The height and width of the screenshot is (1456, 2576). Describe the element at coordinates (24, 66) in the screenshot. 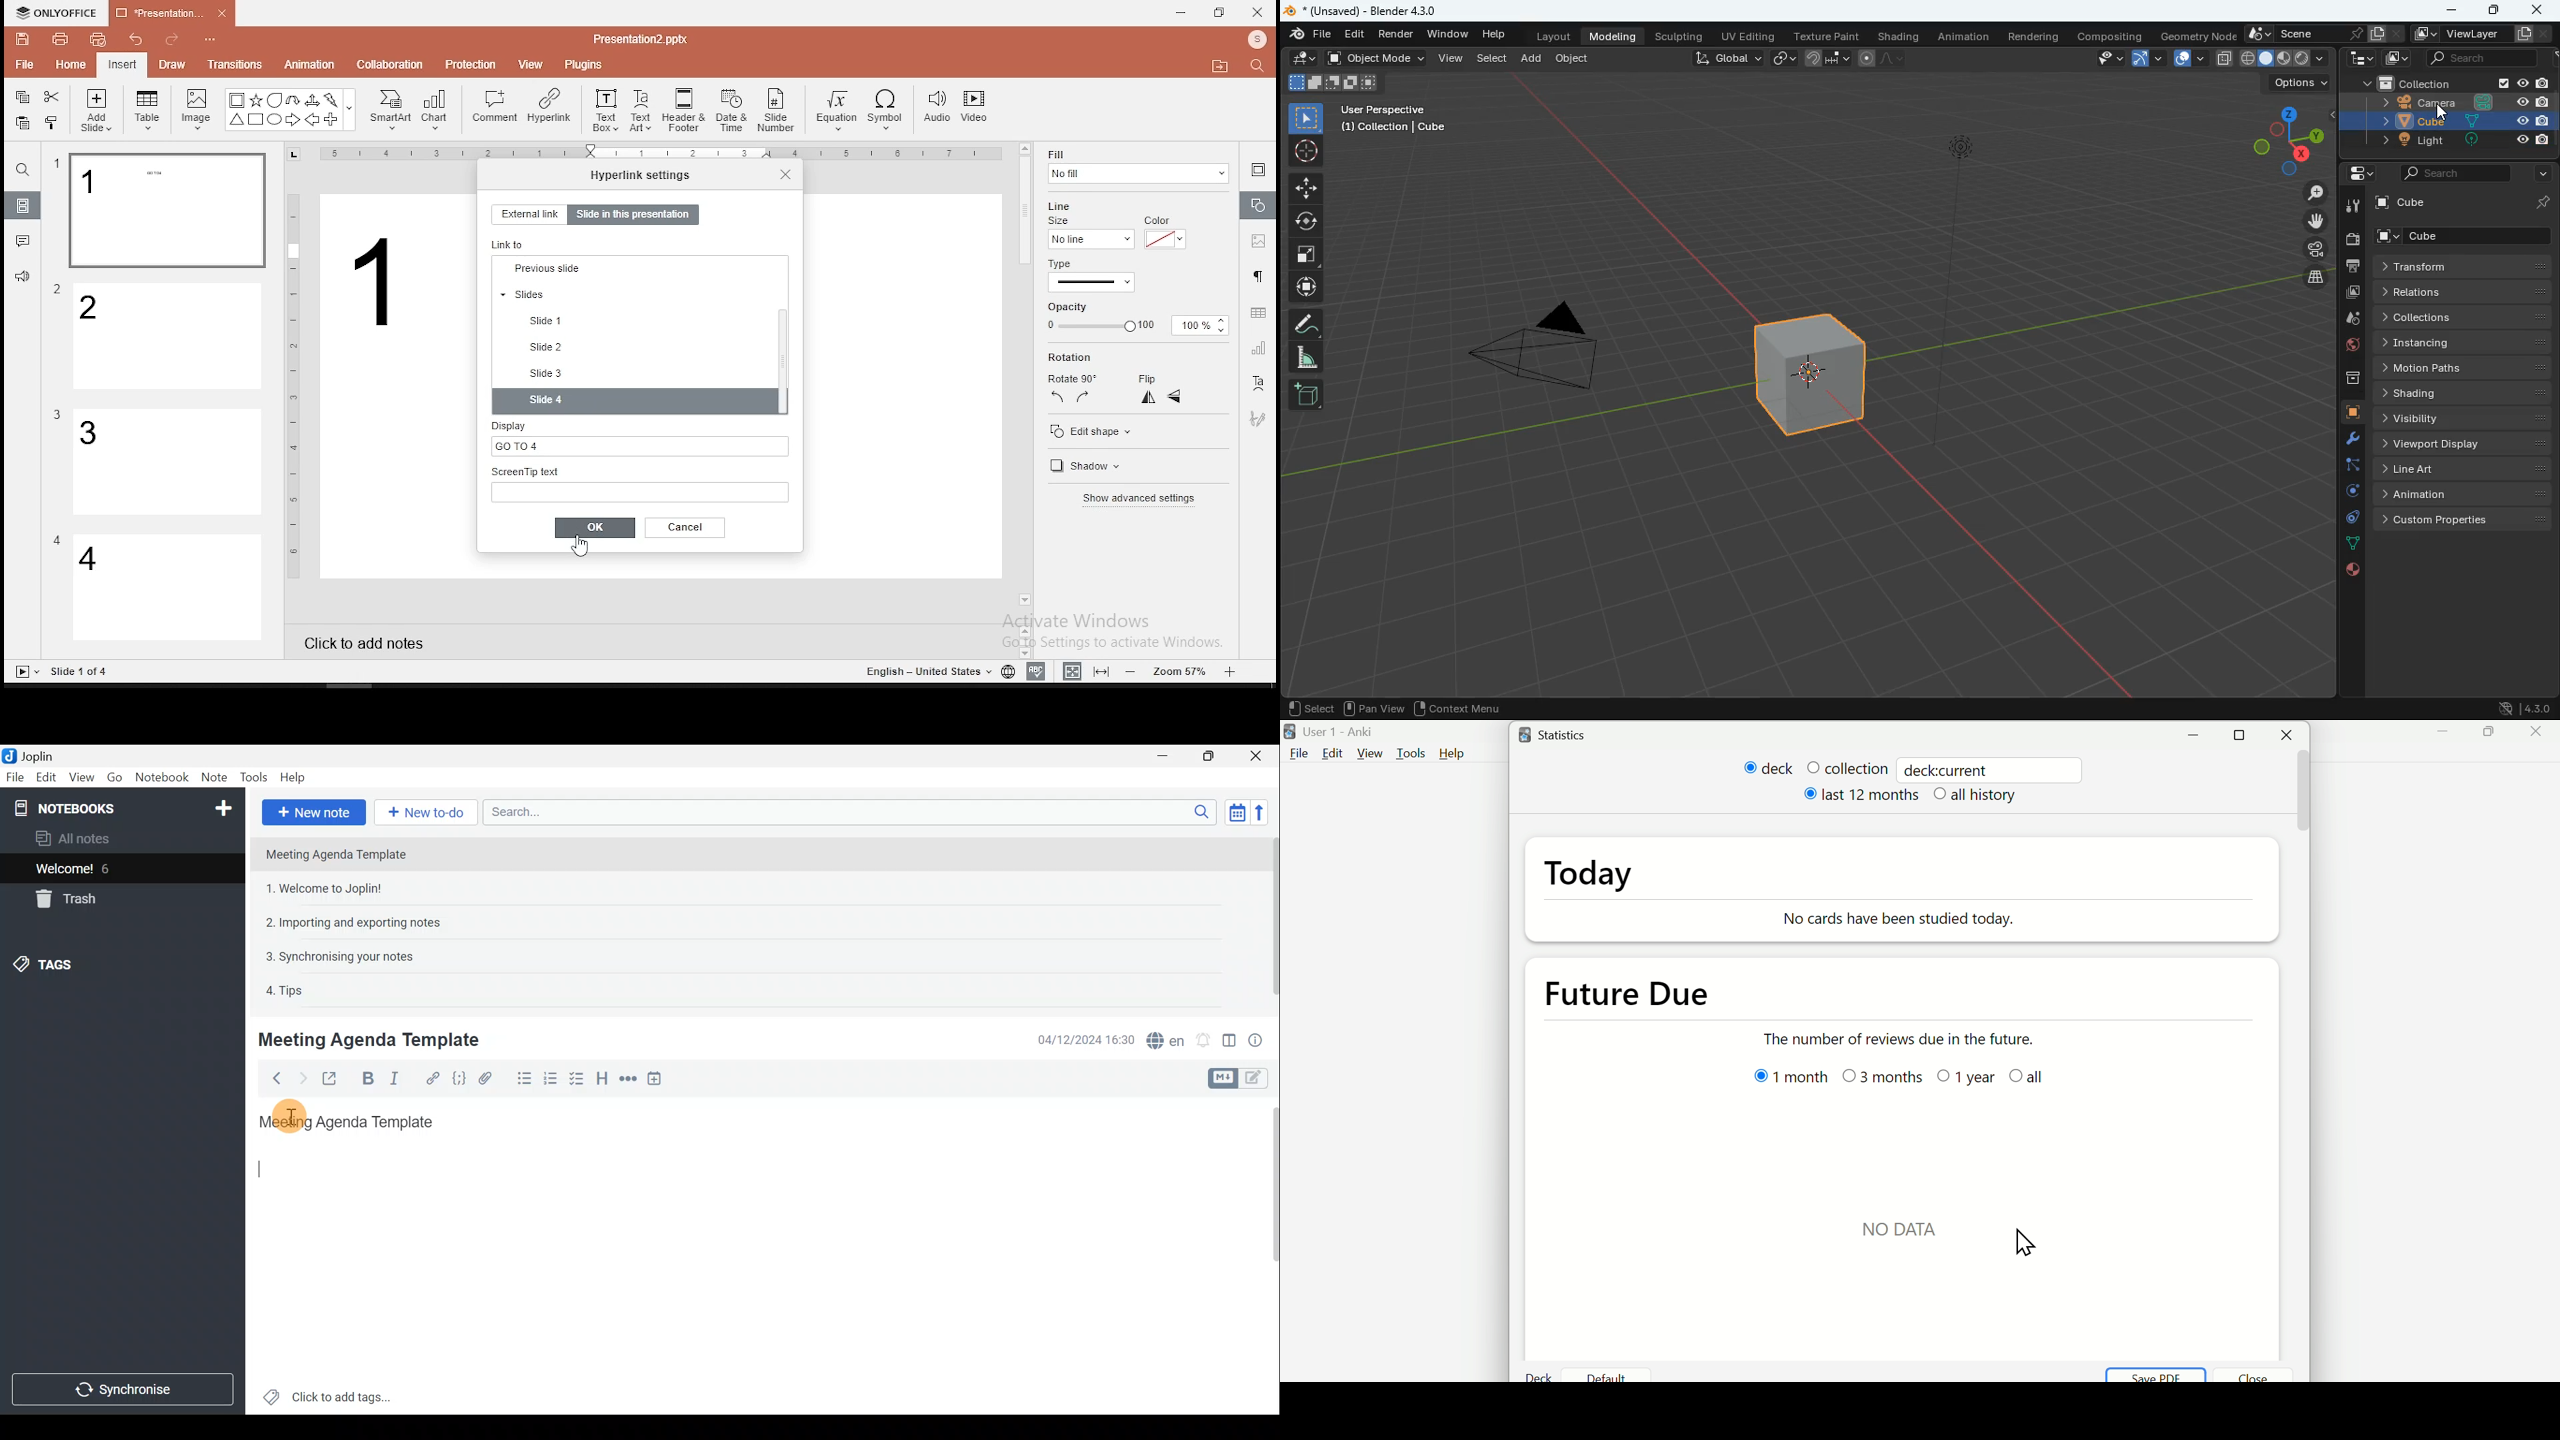

I see `file` at that location.